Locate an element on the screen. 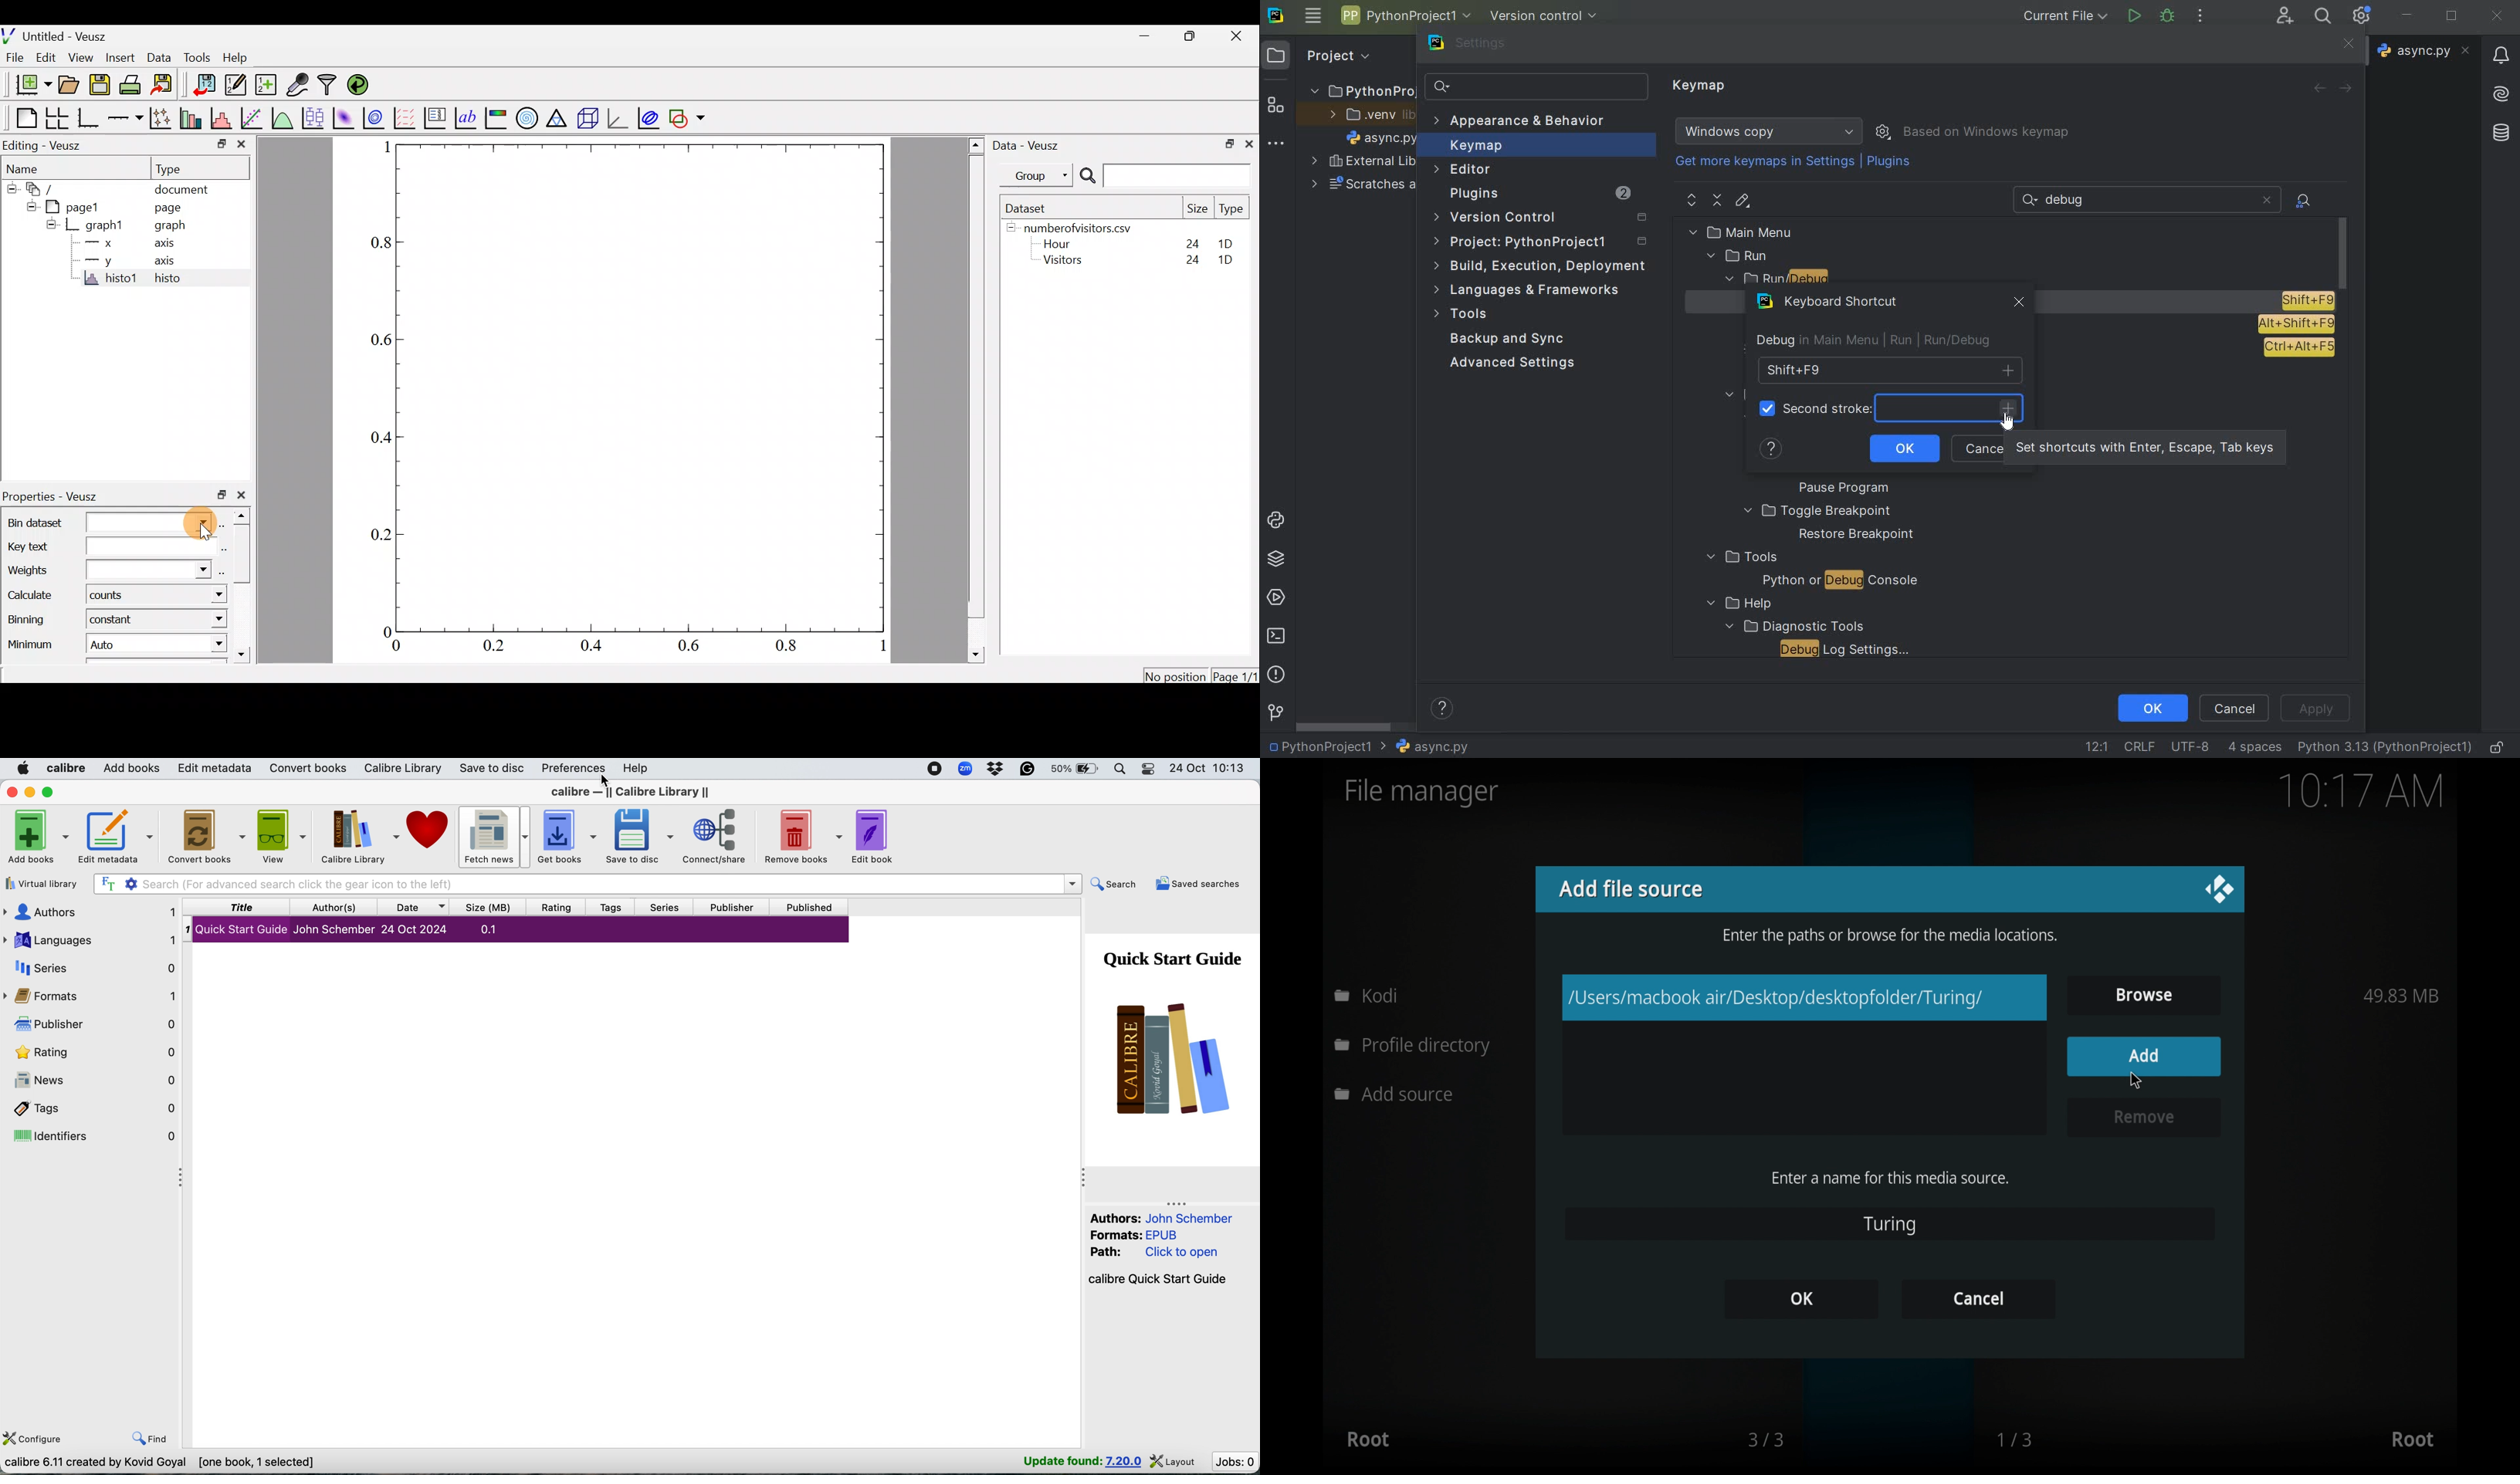 This screenshot has width=2520, height=1484. Search (For advanced search click the gear icon to the left) is located at coordinates (612, 884).